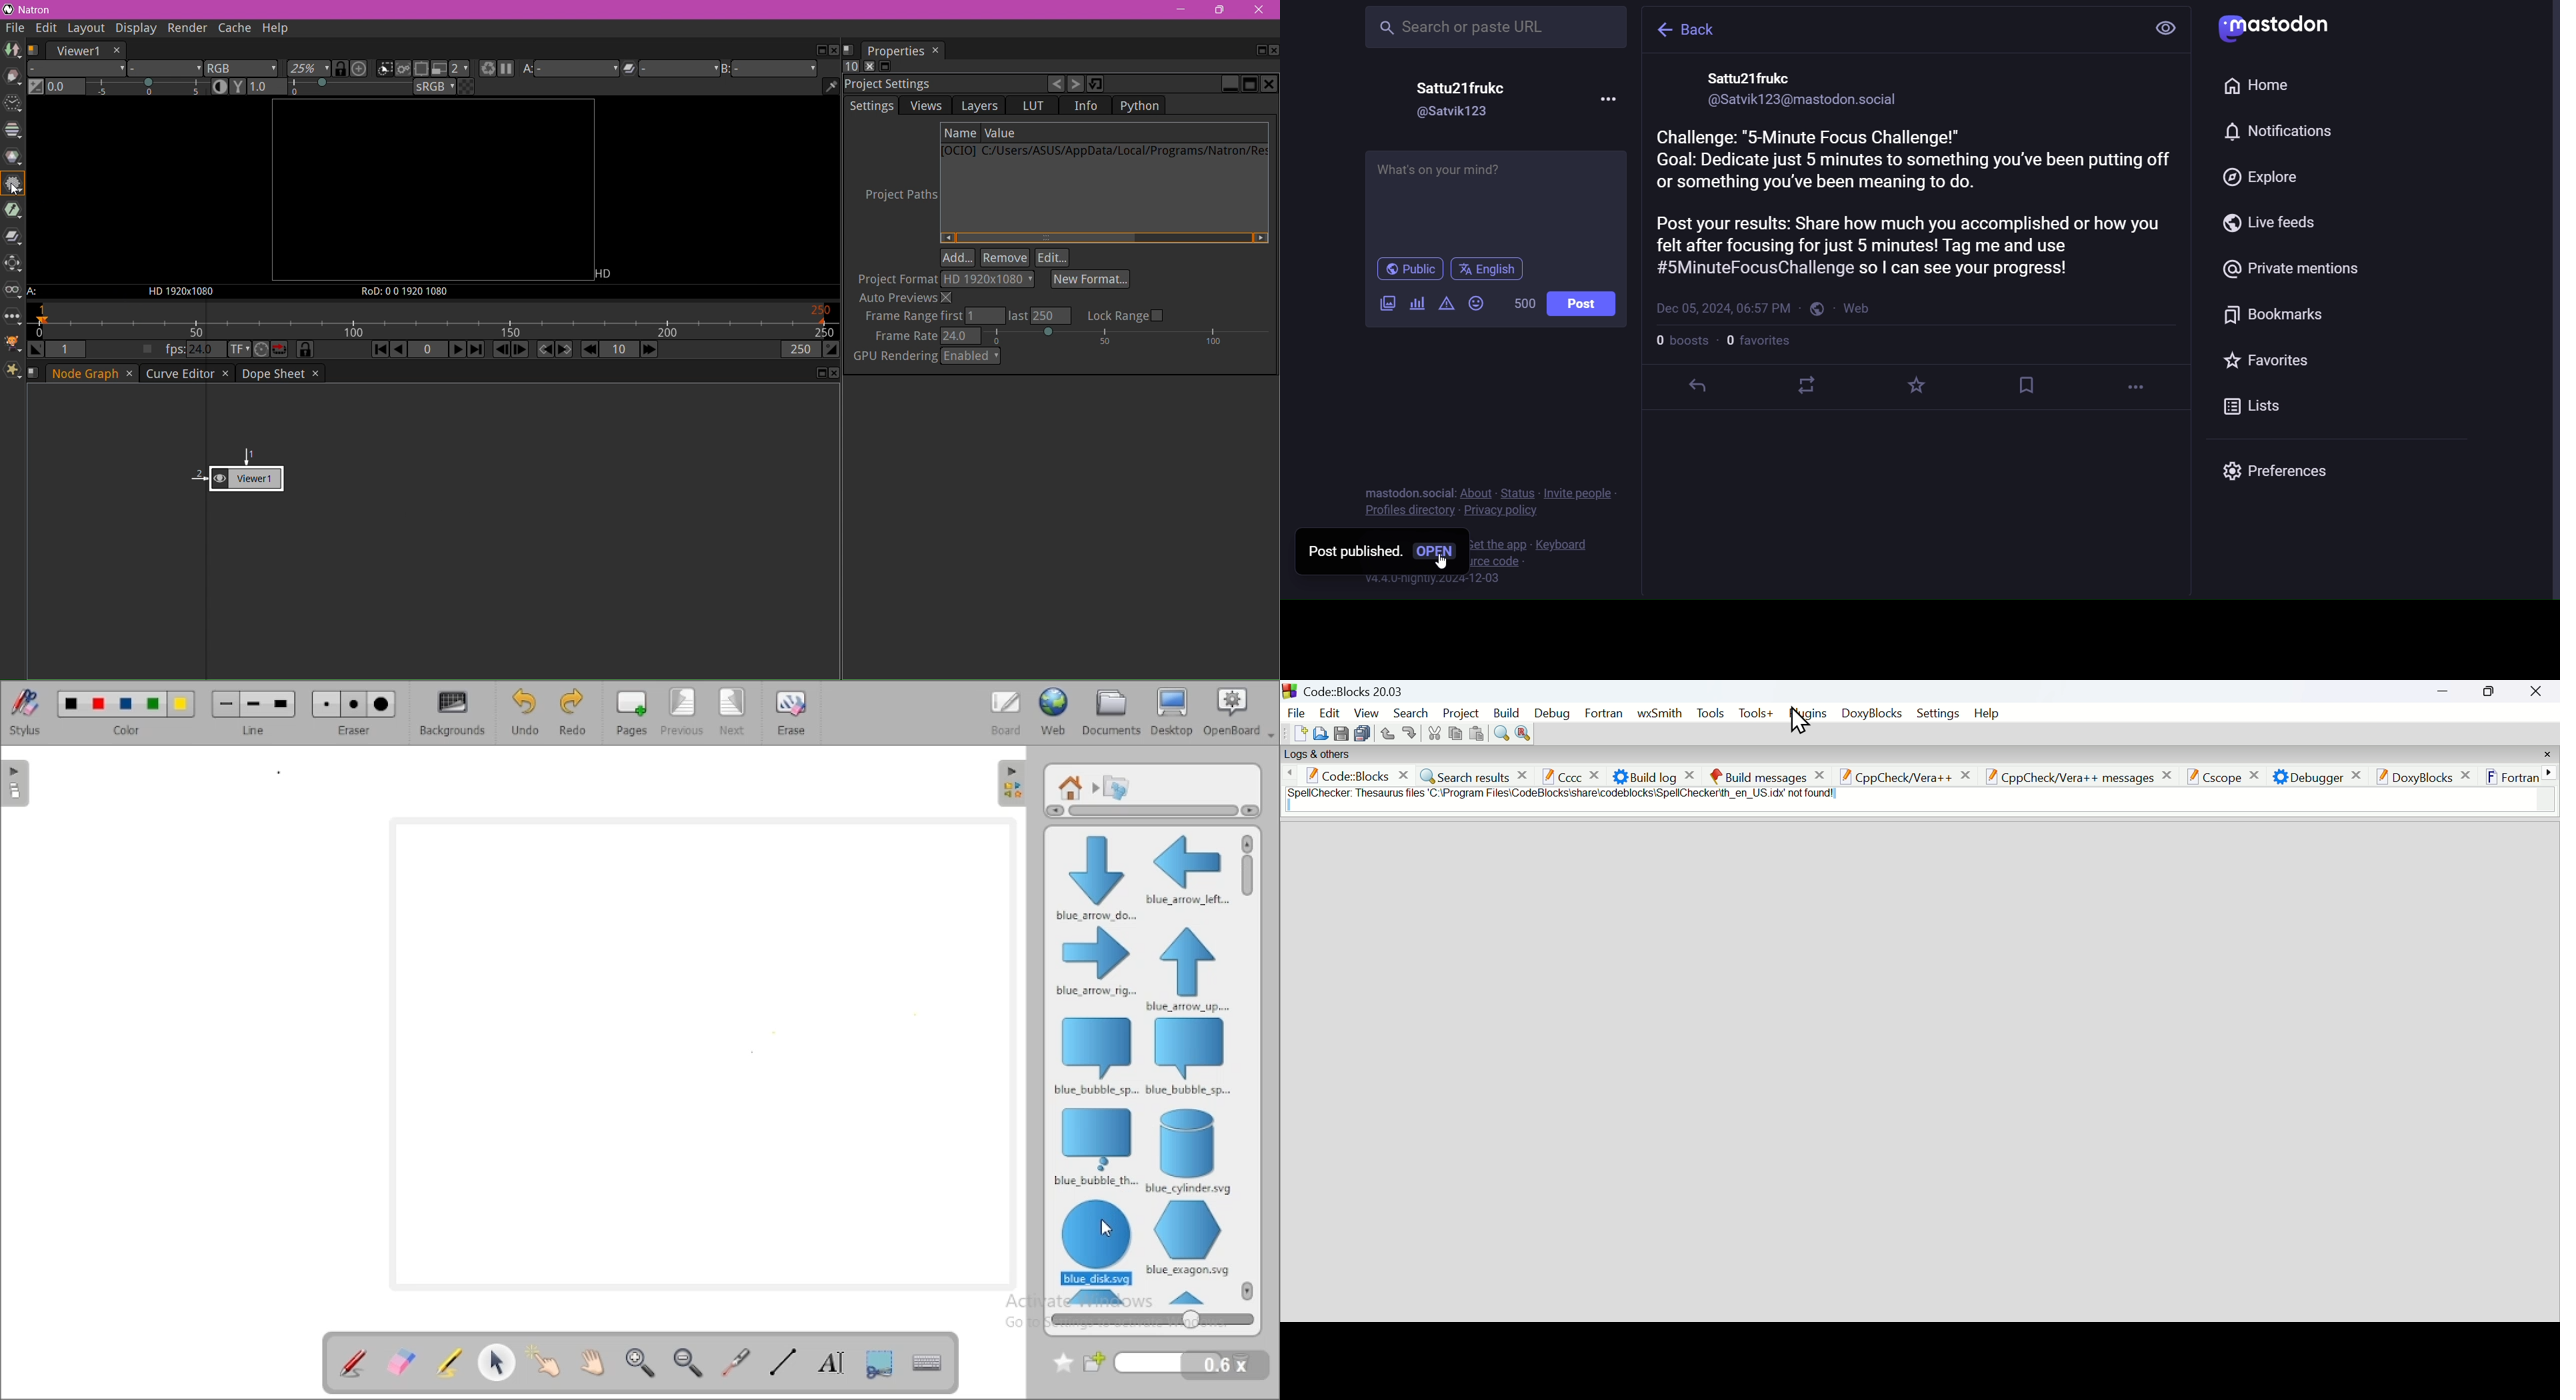 The image size is (2576, 1400). Describe the element at coordinates (1407, 269) in the screenshot. I see `public` at that location.